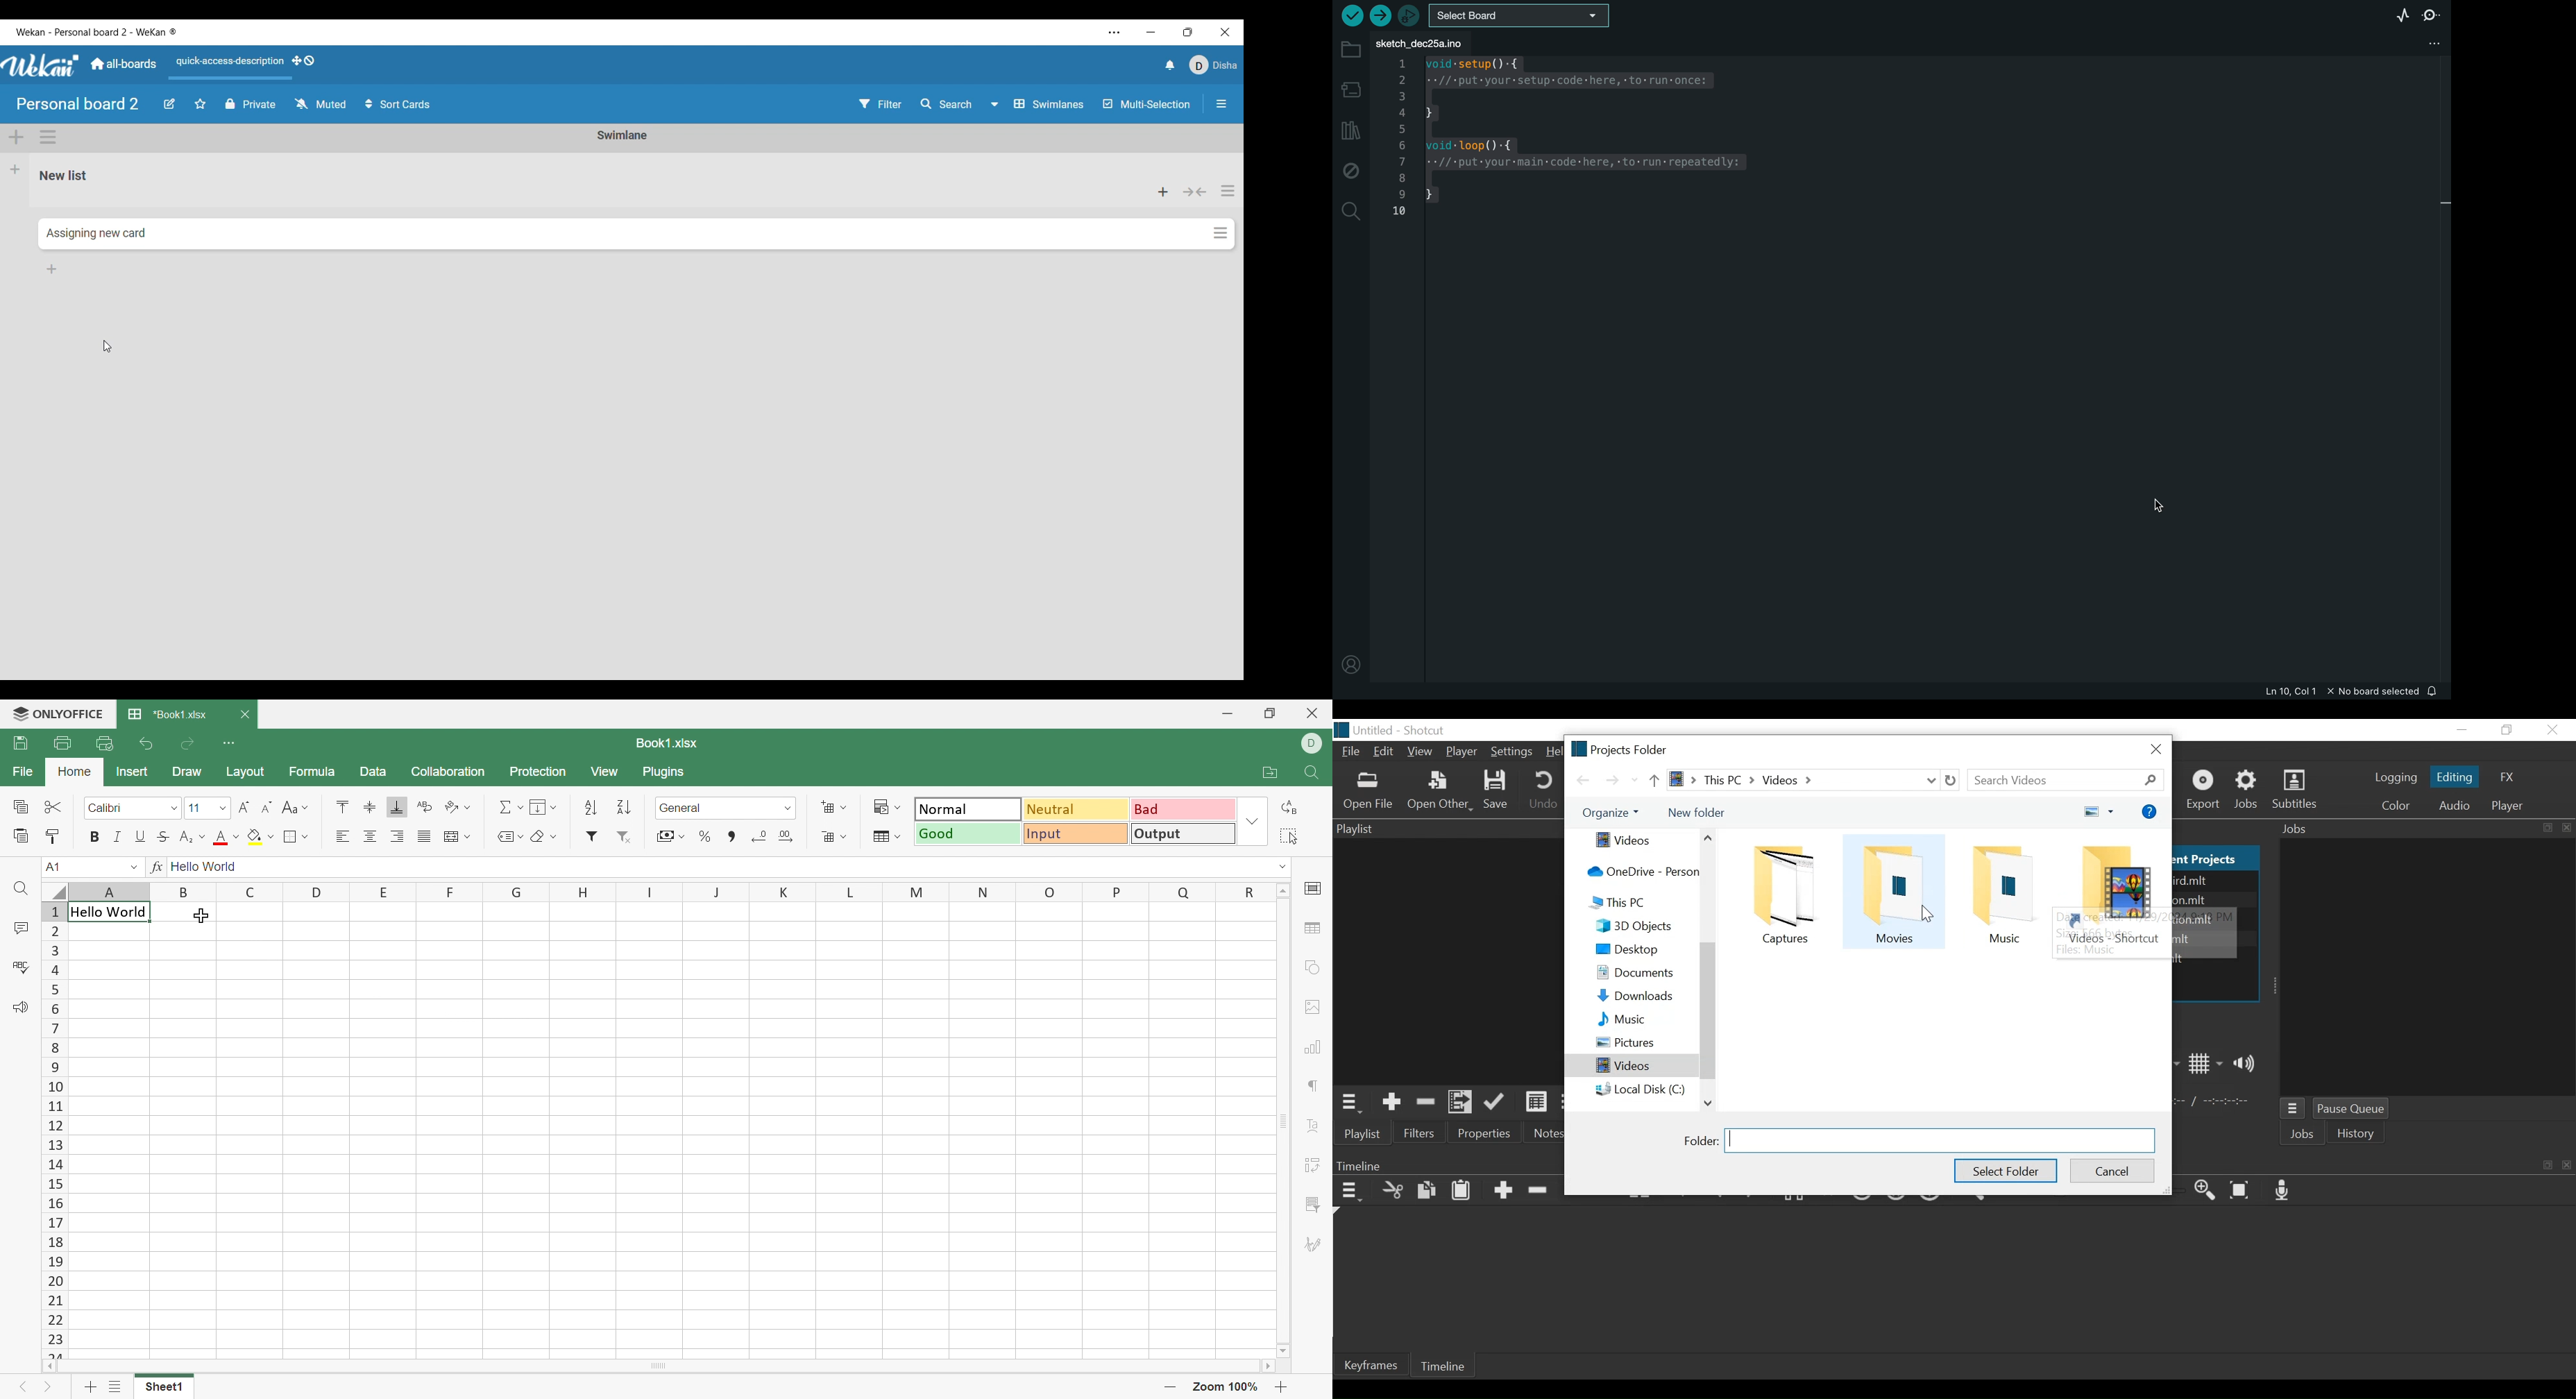 The height and width of the screenshot is (1400, 2576). What do you see at coordinates (1641, 972) in the screenshot?
I see `Documents` at bounding box center [1641, 972].